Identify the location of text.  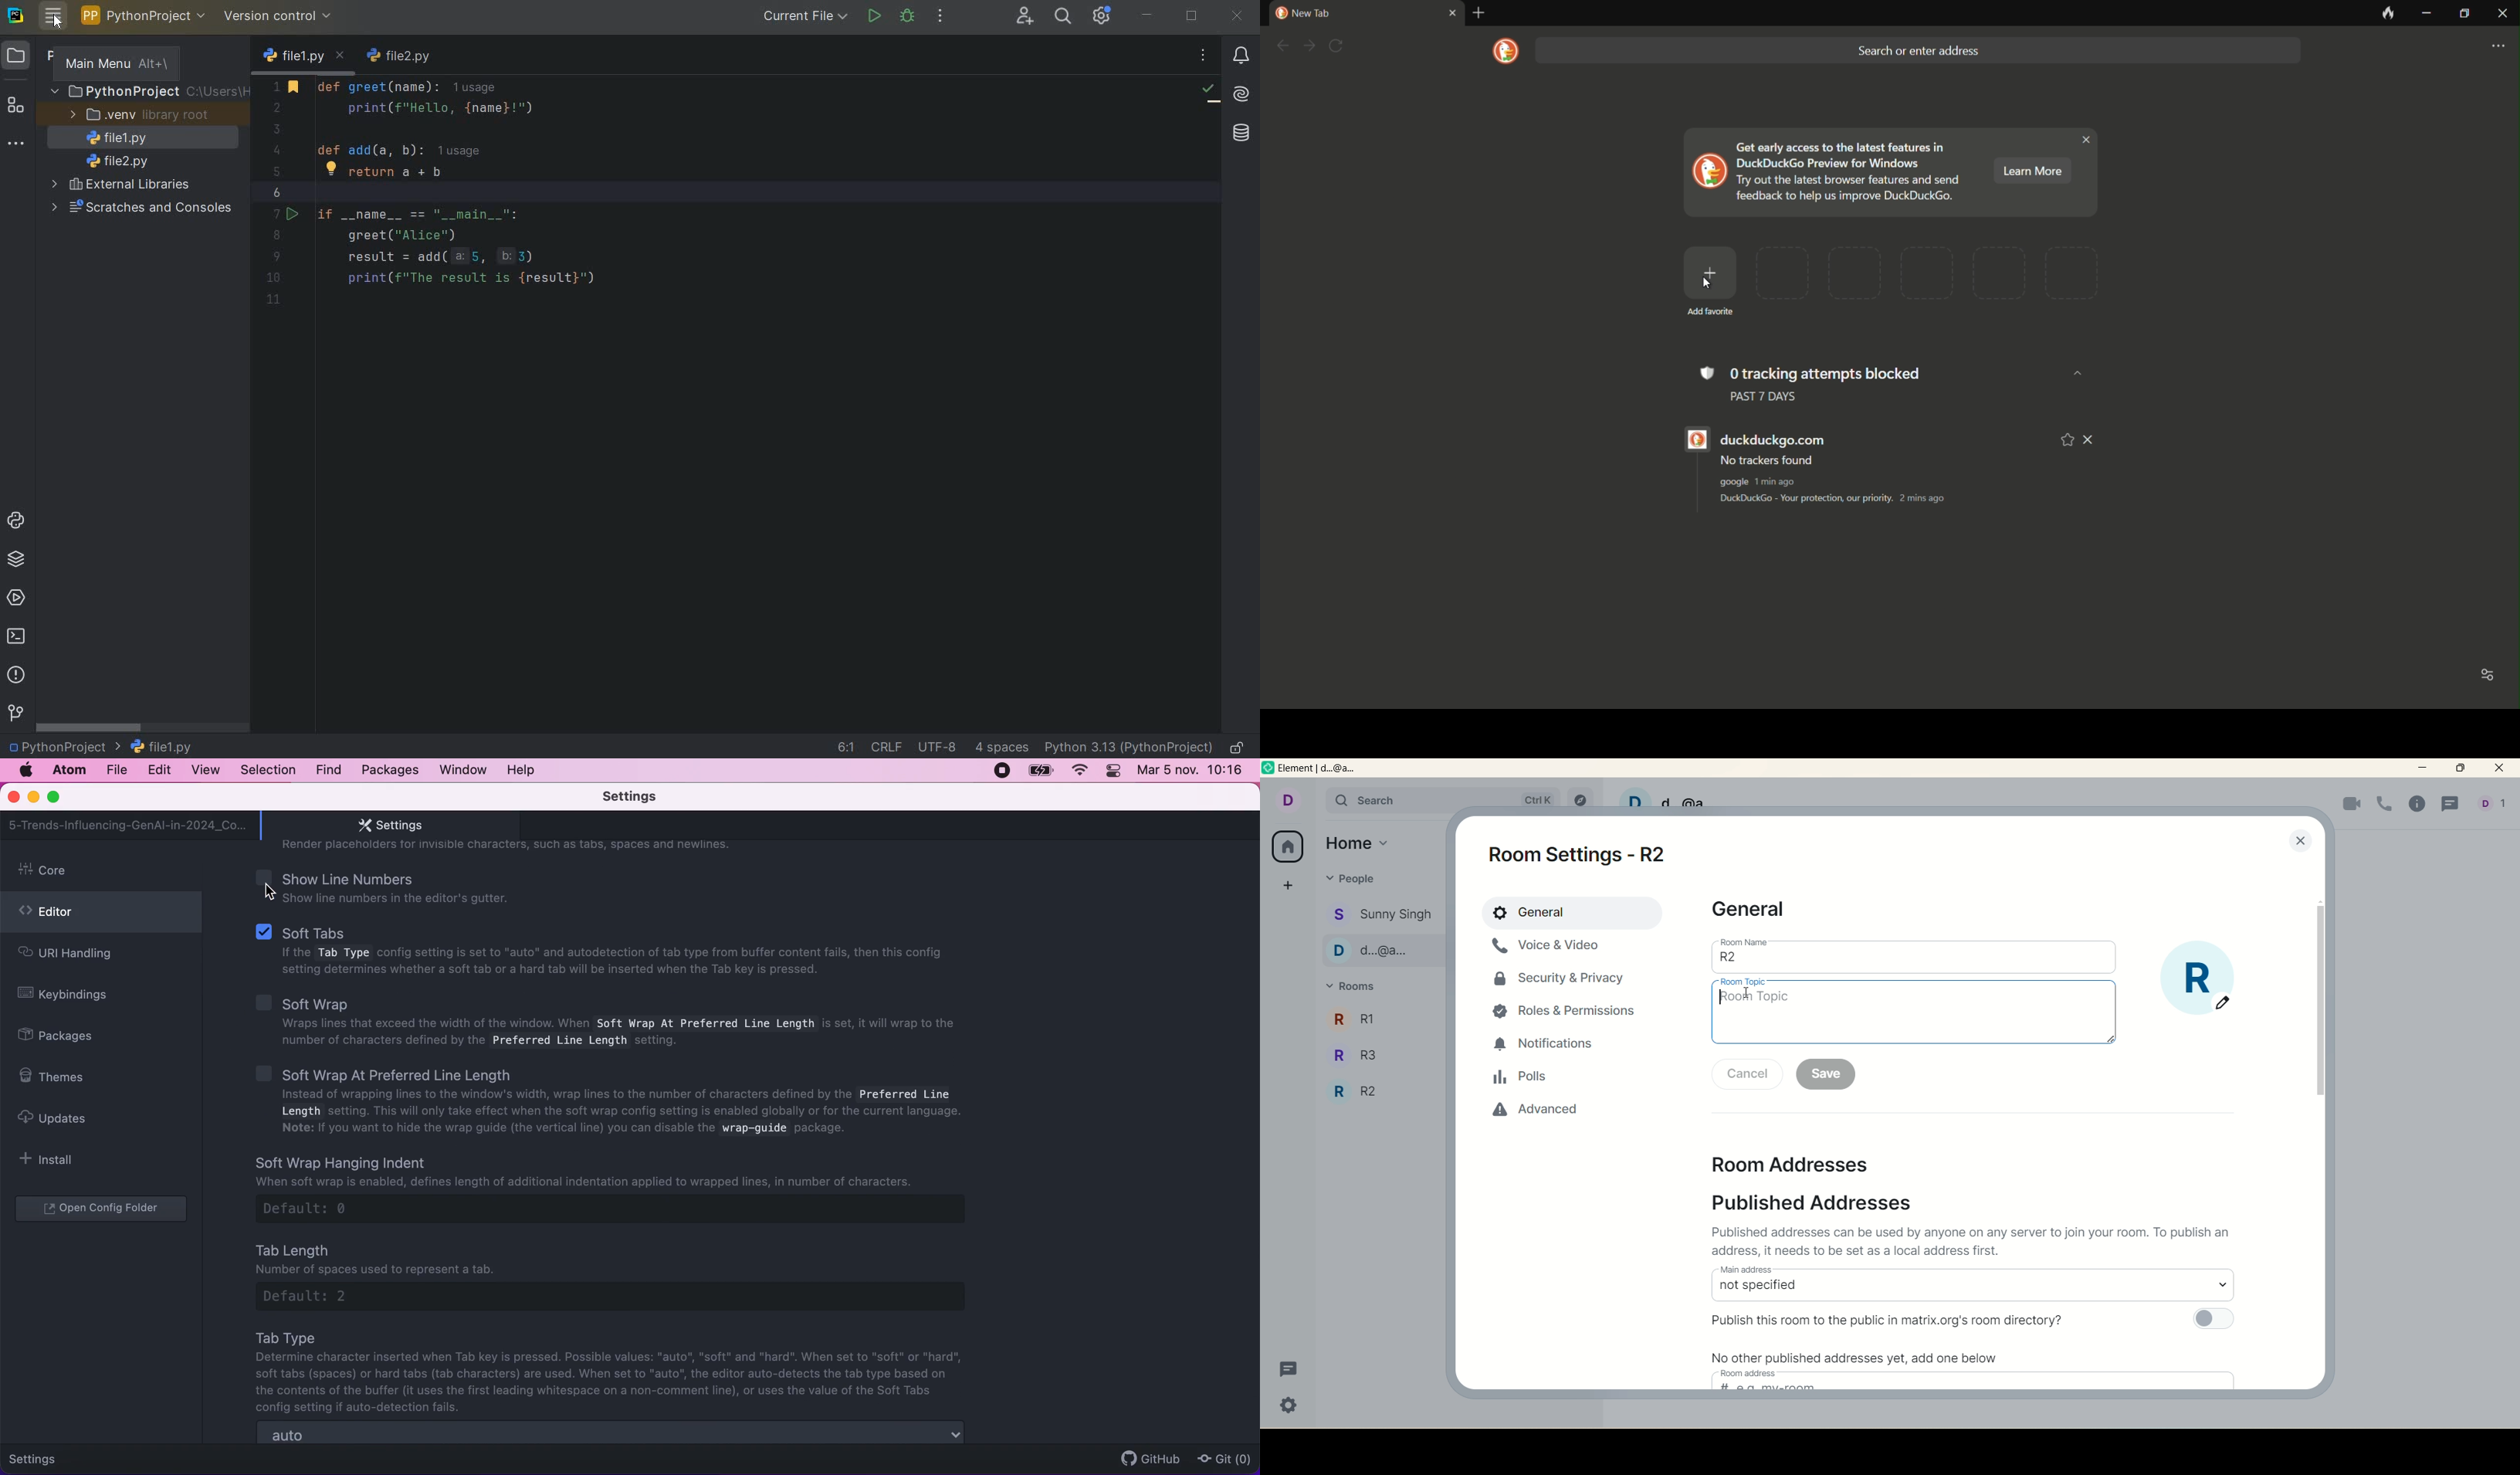
(1861, 1356).